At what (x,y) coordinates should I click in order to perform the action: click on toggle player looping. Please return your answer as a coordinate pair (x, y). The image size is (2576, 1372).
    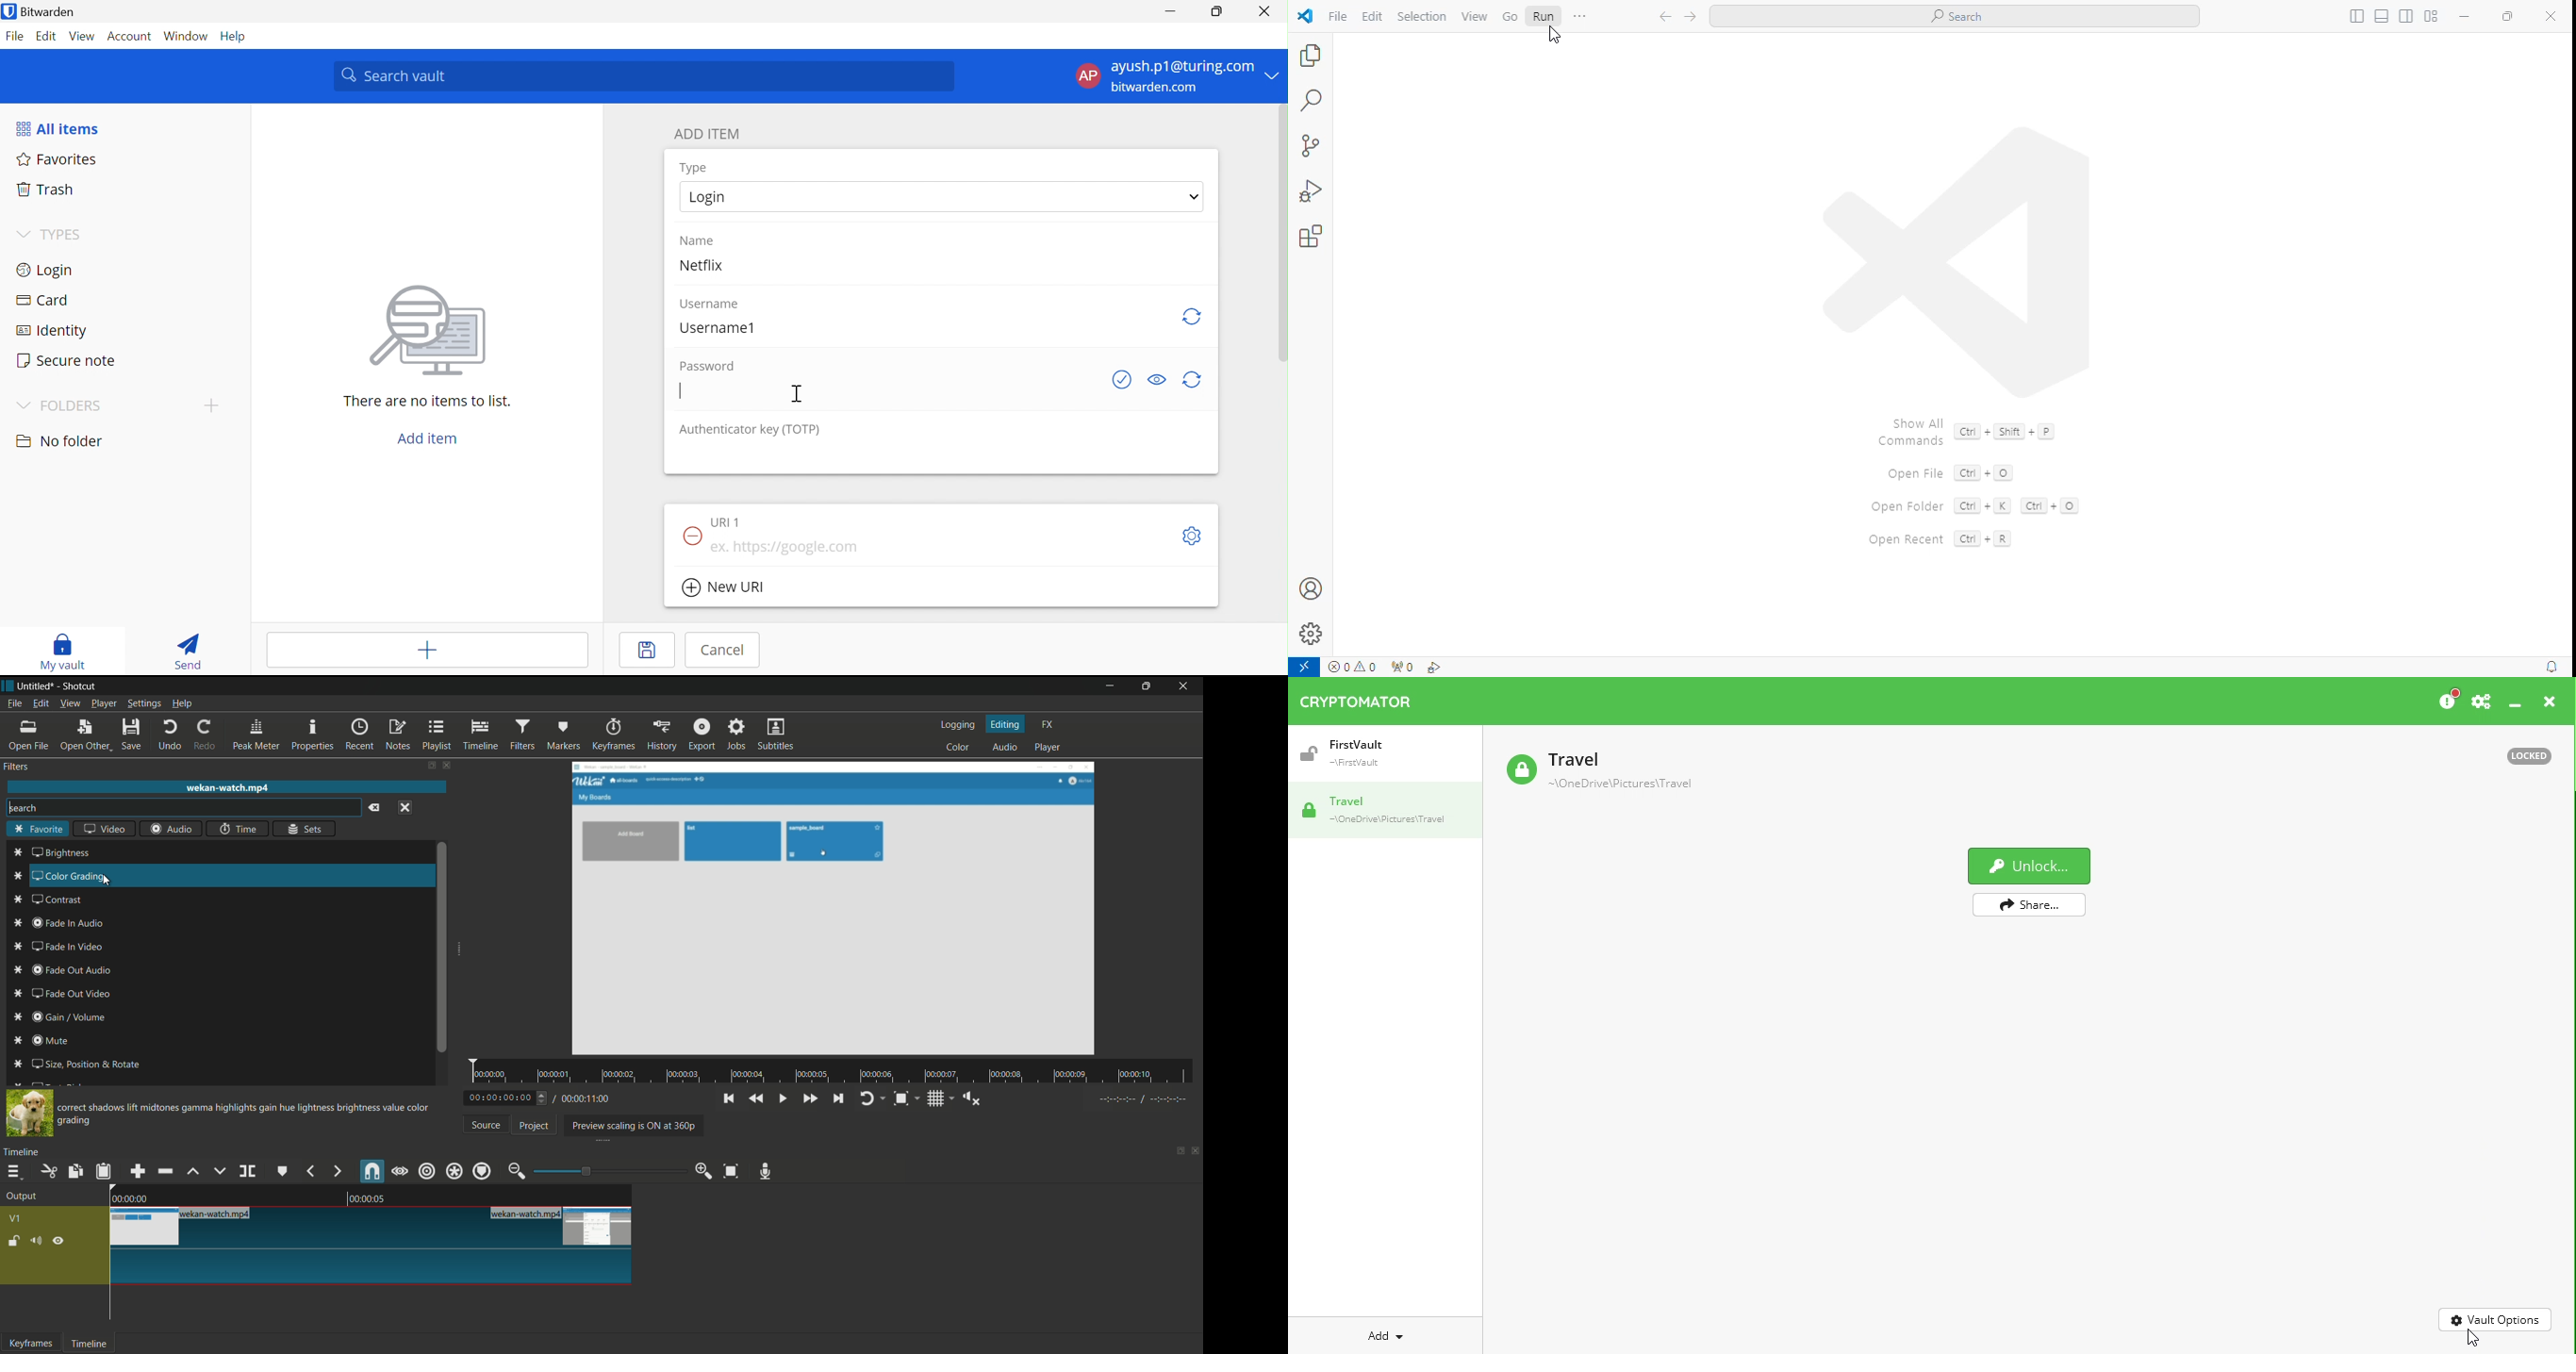
    Looking at the image, I should click on (871, 1098).